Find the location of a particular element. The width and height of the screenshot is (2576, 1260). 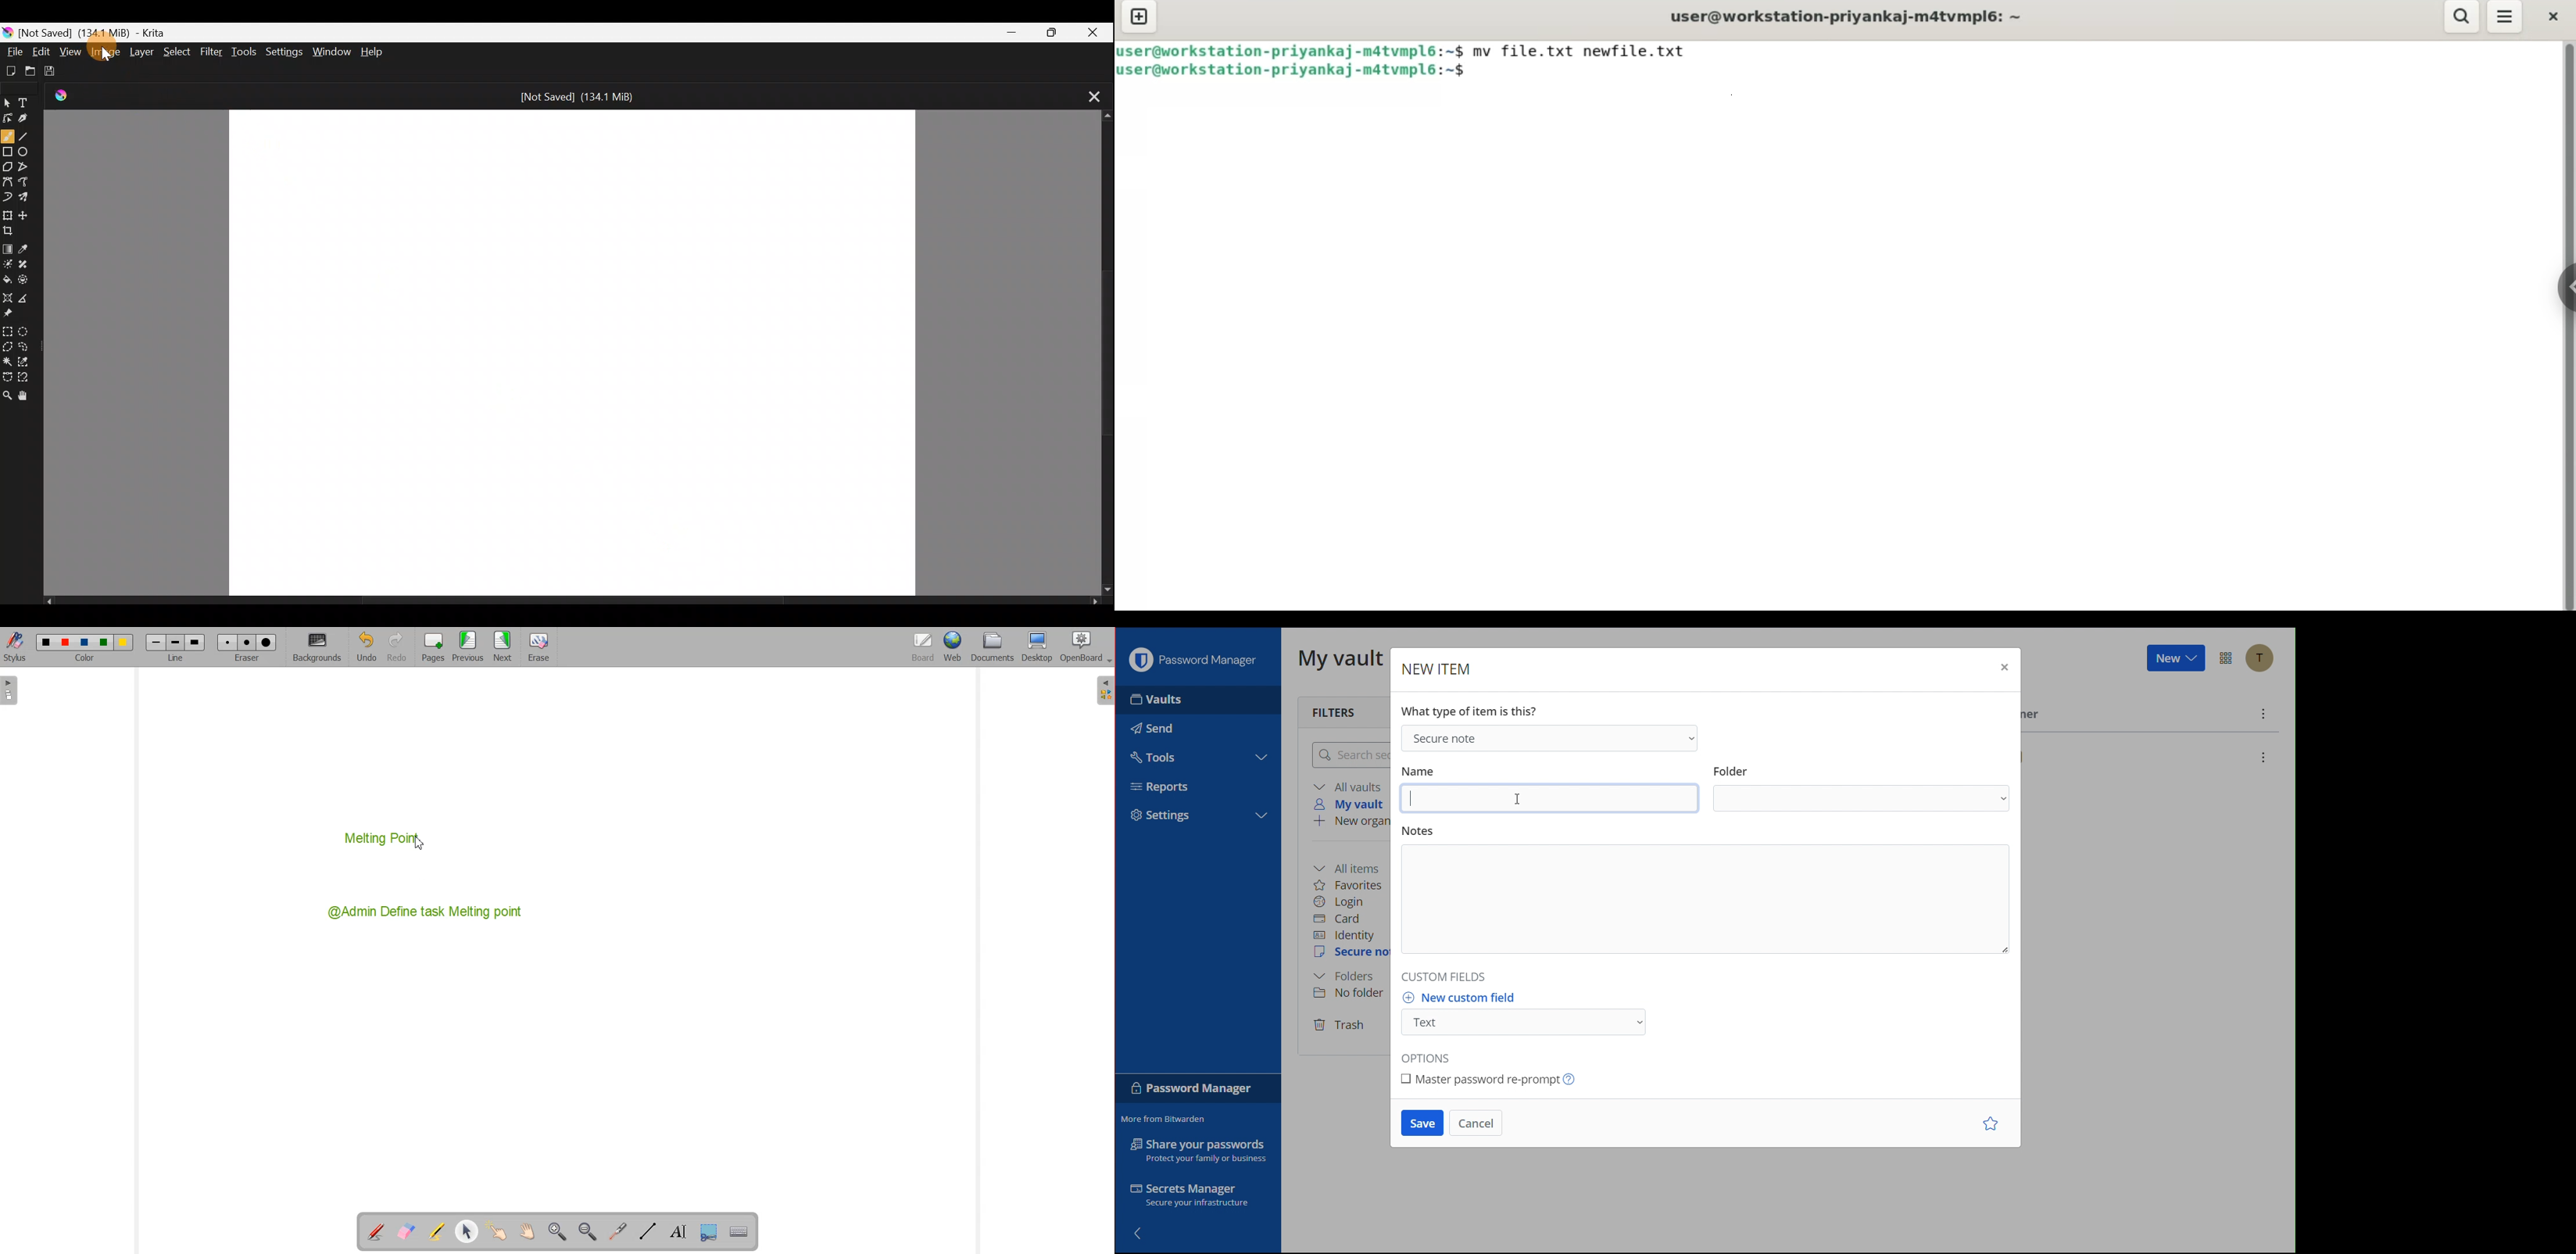

Layer is located at coordinates (143, 54).